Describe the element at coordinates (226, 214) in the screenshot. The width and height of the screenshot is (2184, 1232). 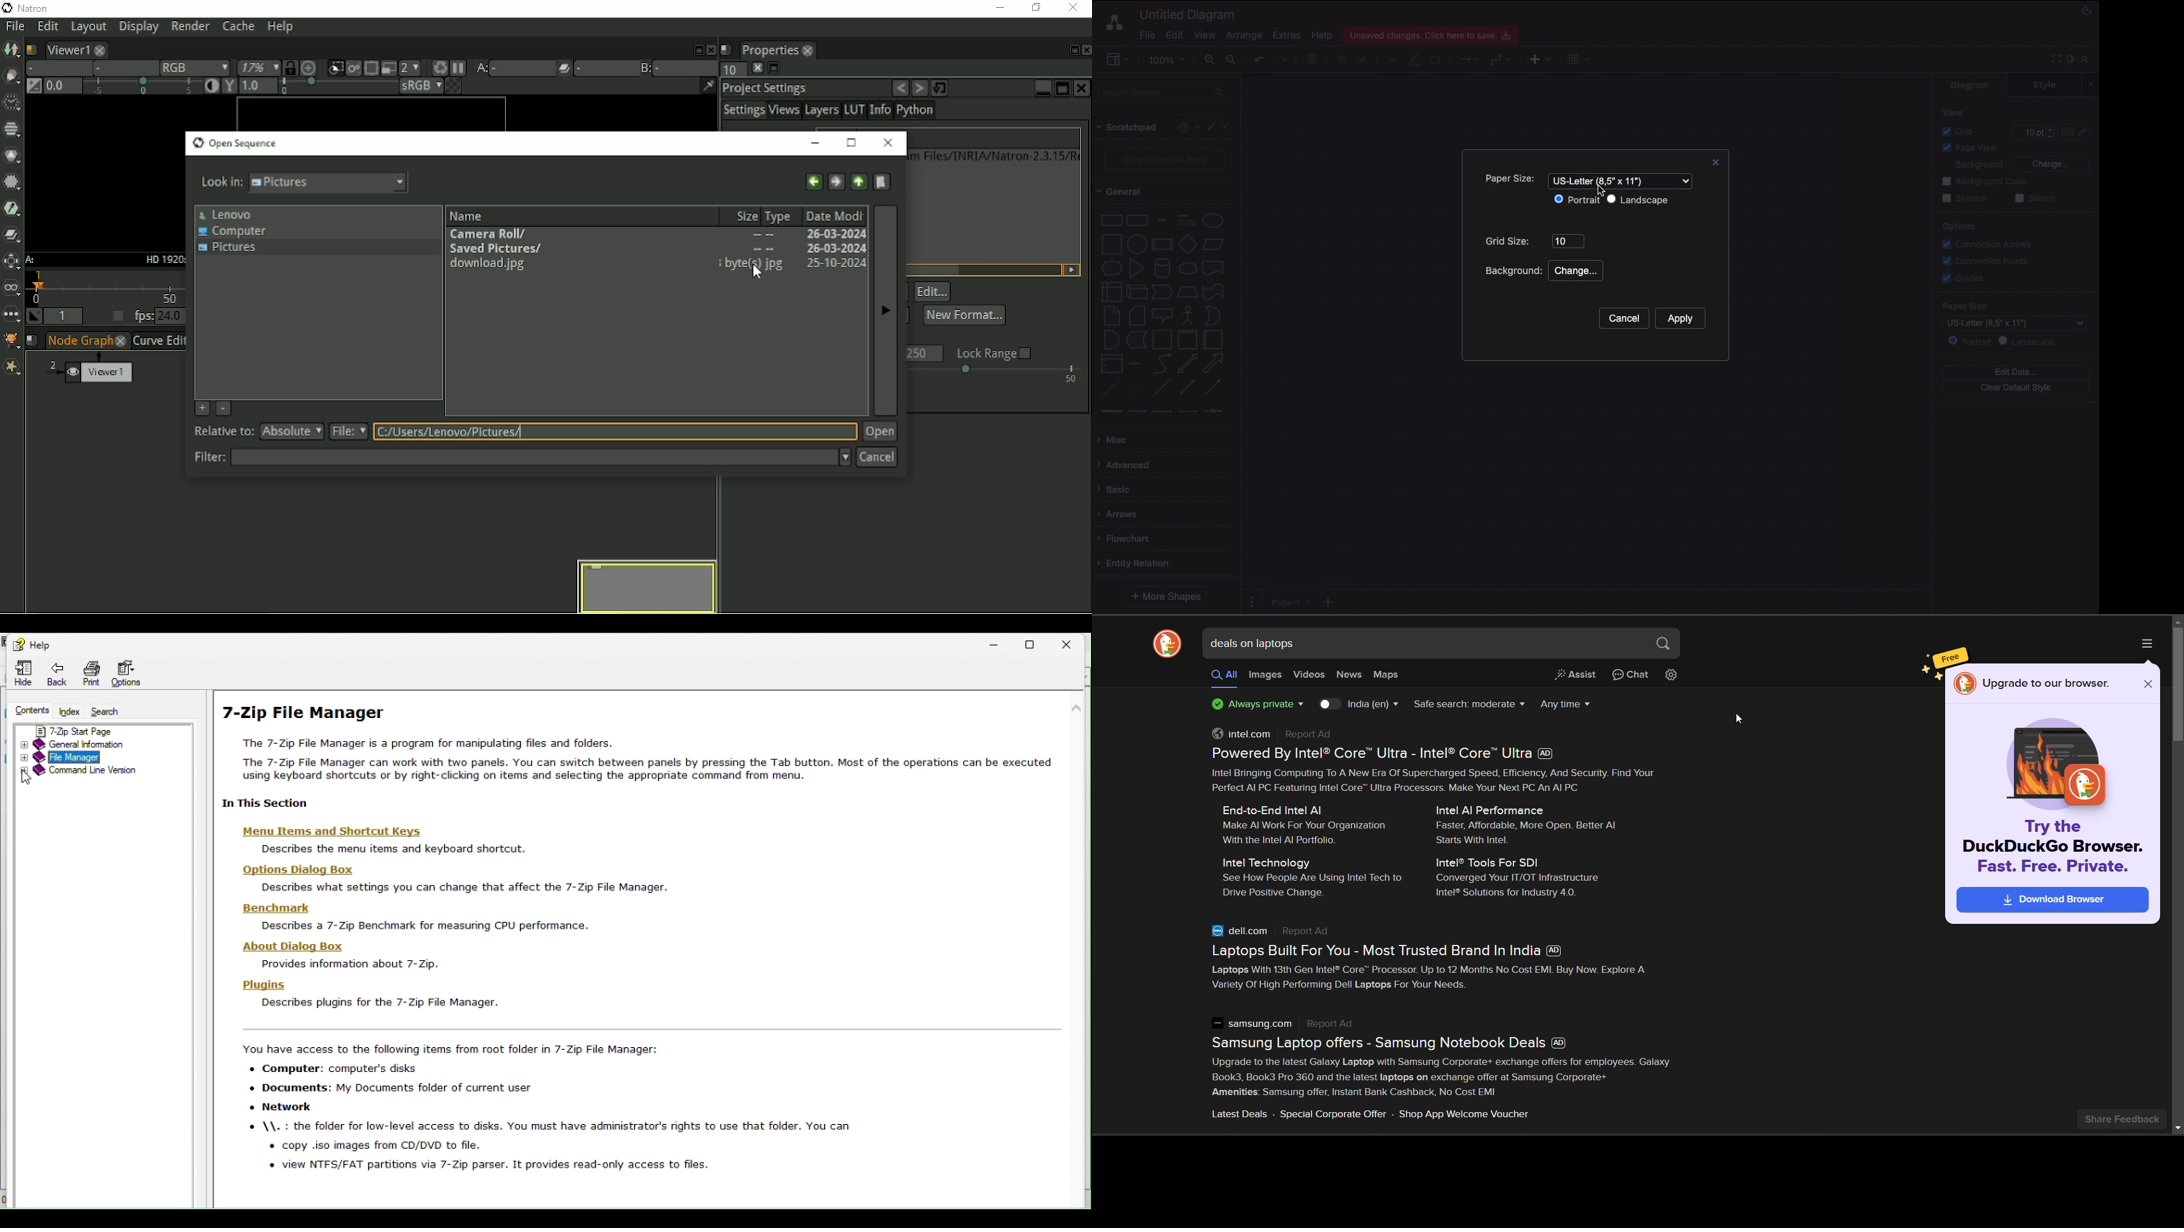
I see `Lenovo` at that location.